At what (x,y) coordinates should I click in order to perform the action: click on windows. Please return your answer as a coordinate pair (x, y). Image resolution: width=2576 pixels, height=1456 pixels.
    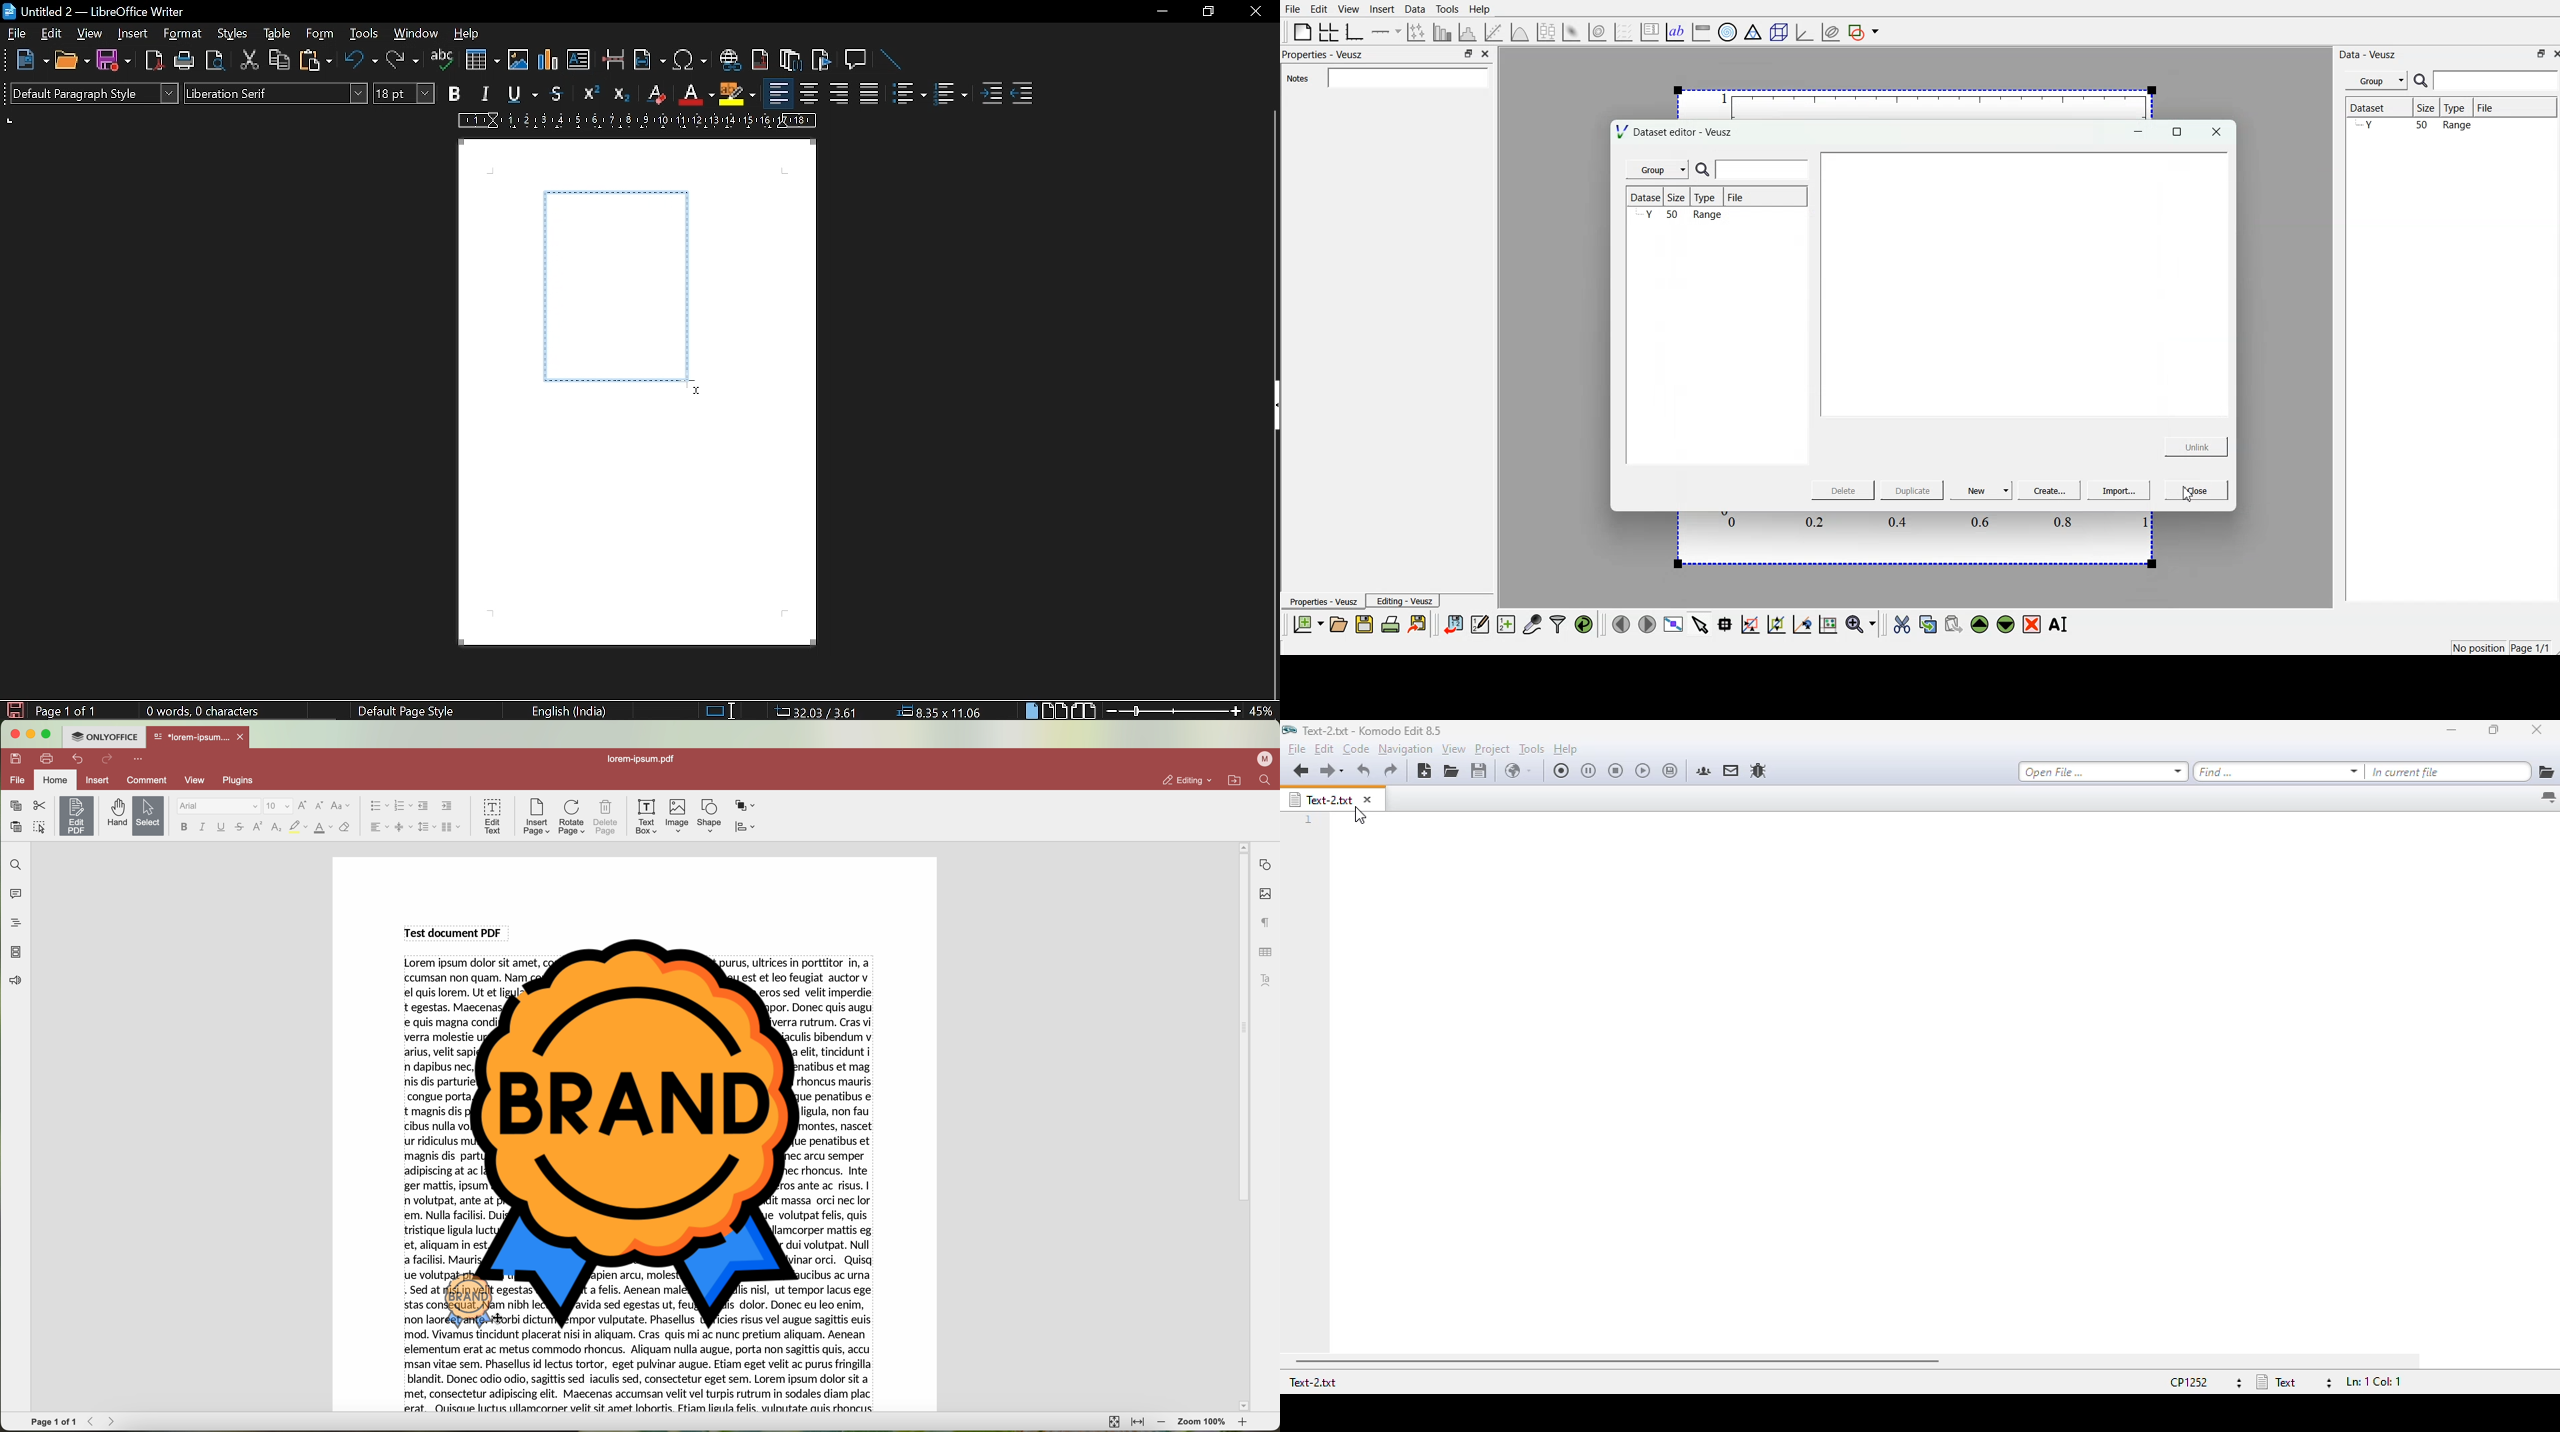
    Looking at the image, I should click on (416, 35).